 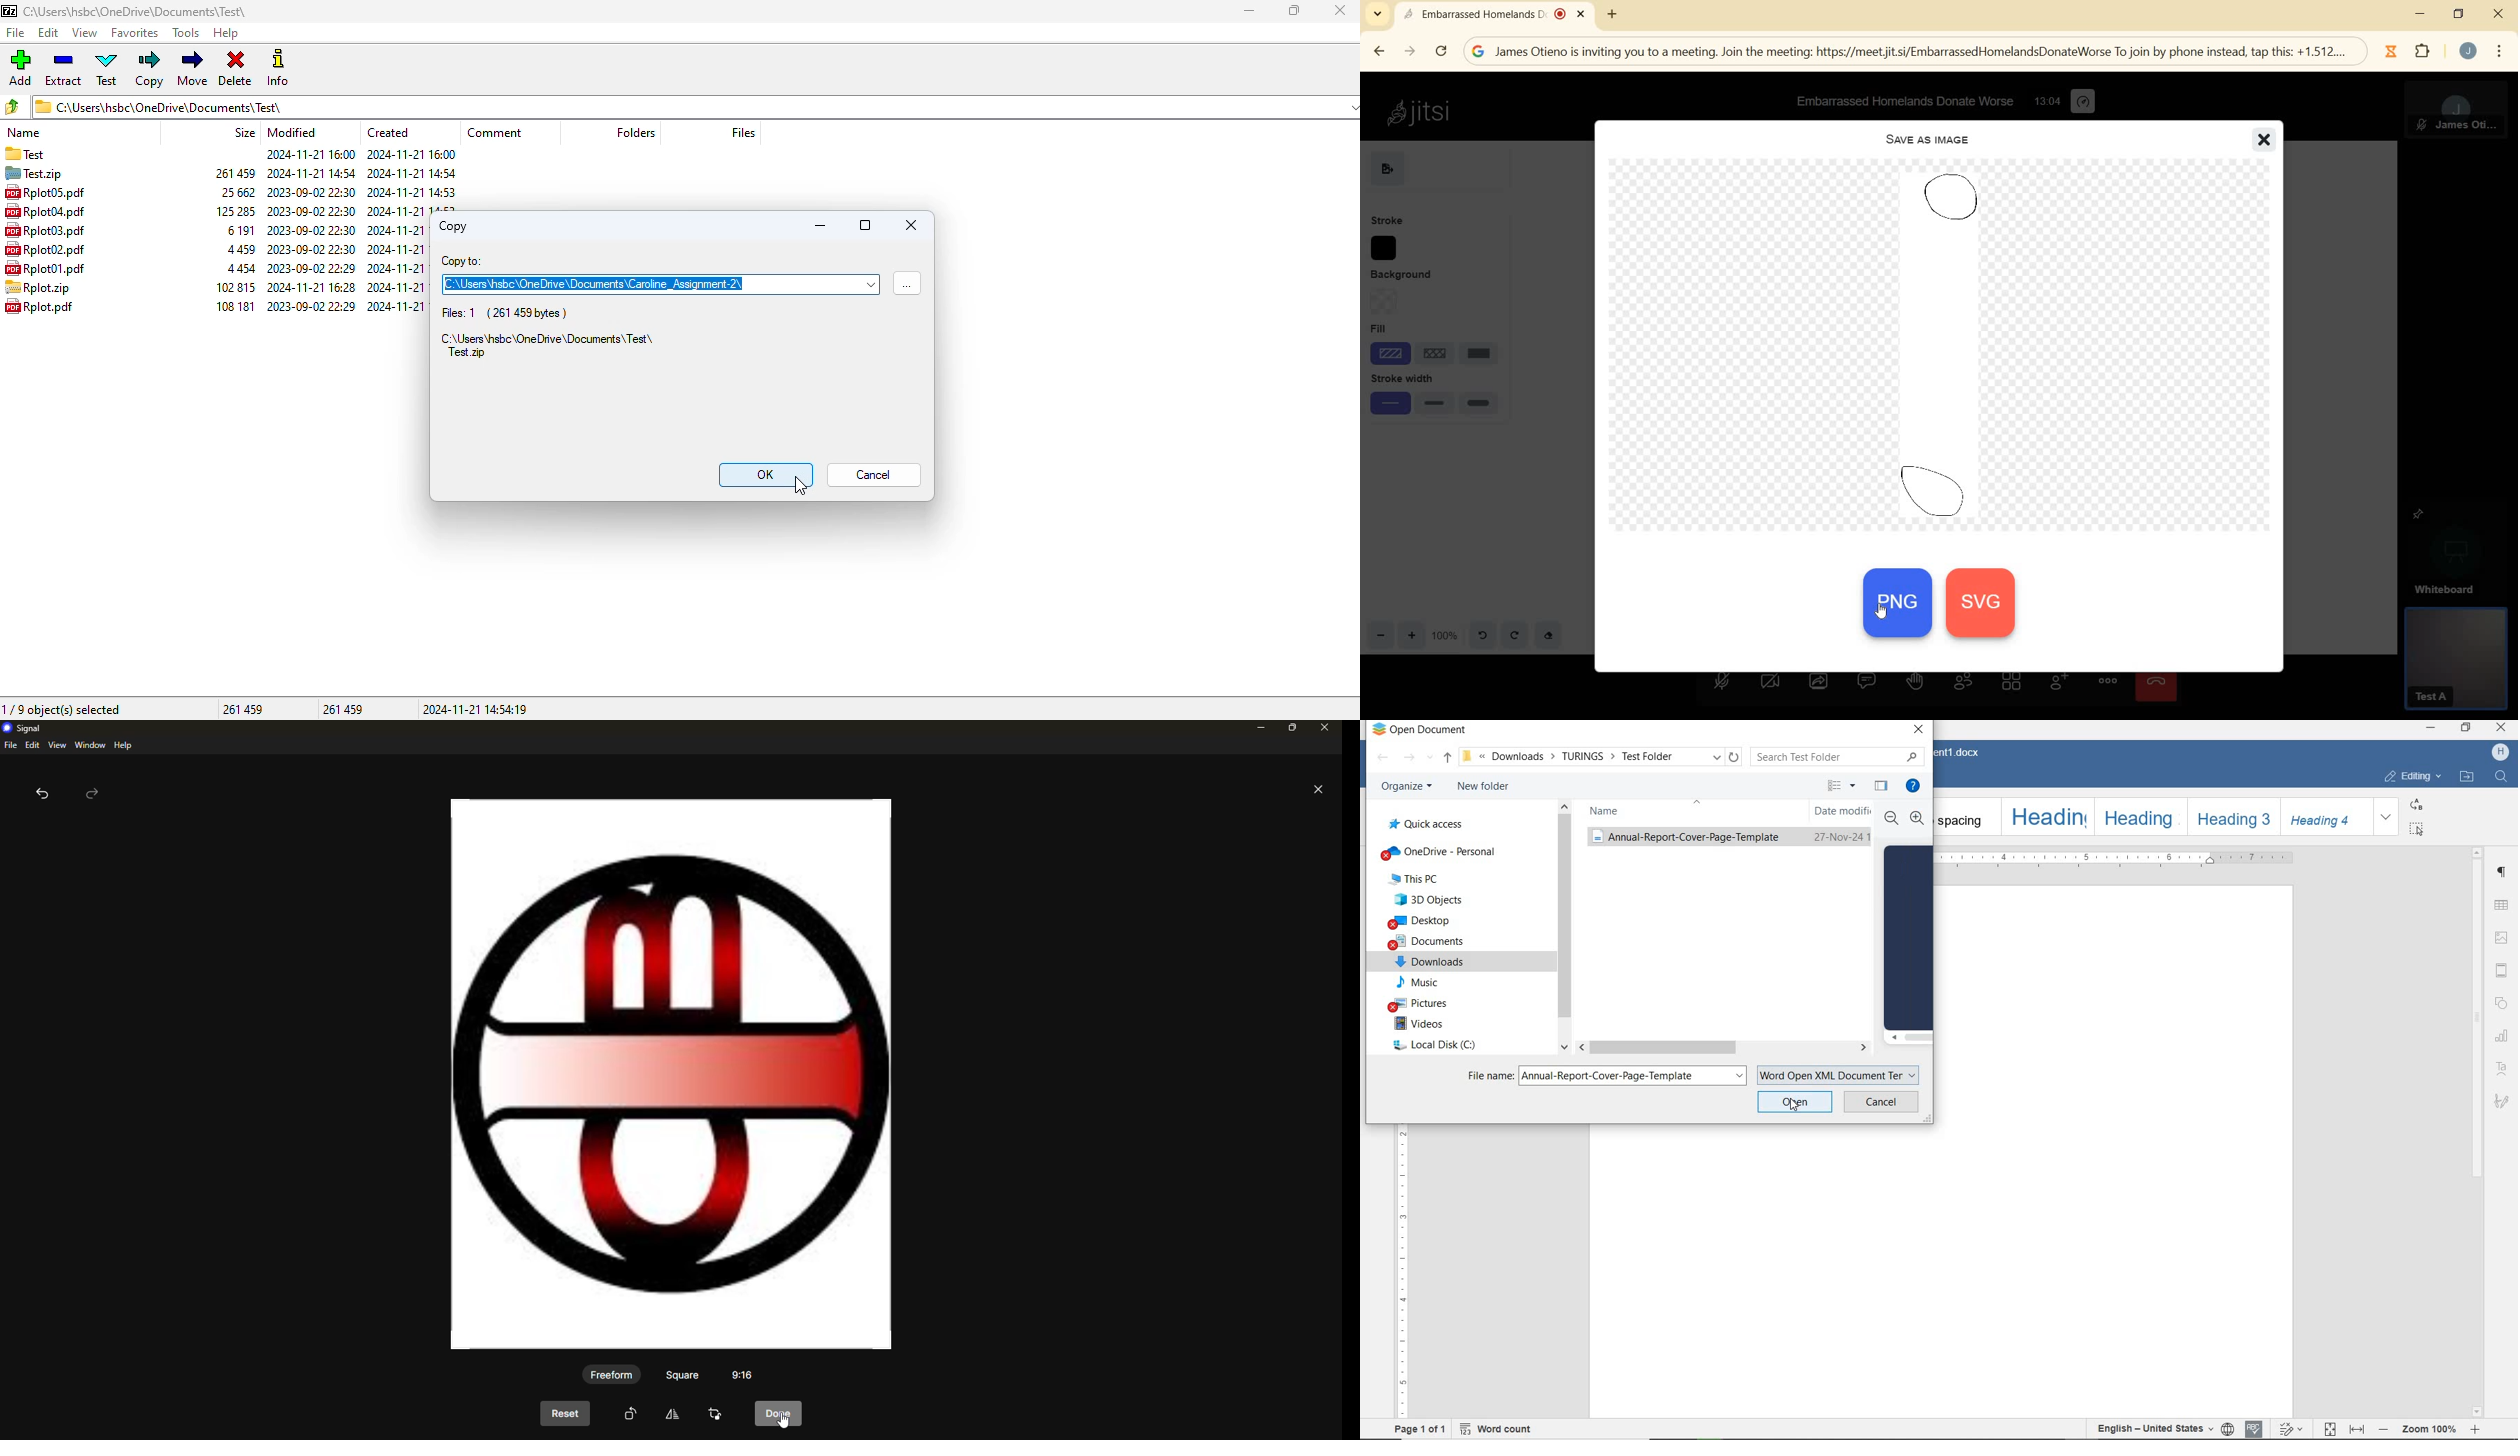 I want to click on replace, so click(x=2417, y=804).